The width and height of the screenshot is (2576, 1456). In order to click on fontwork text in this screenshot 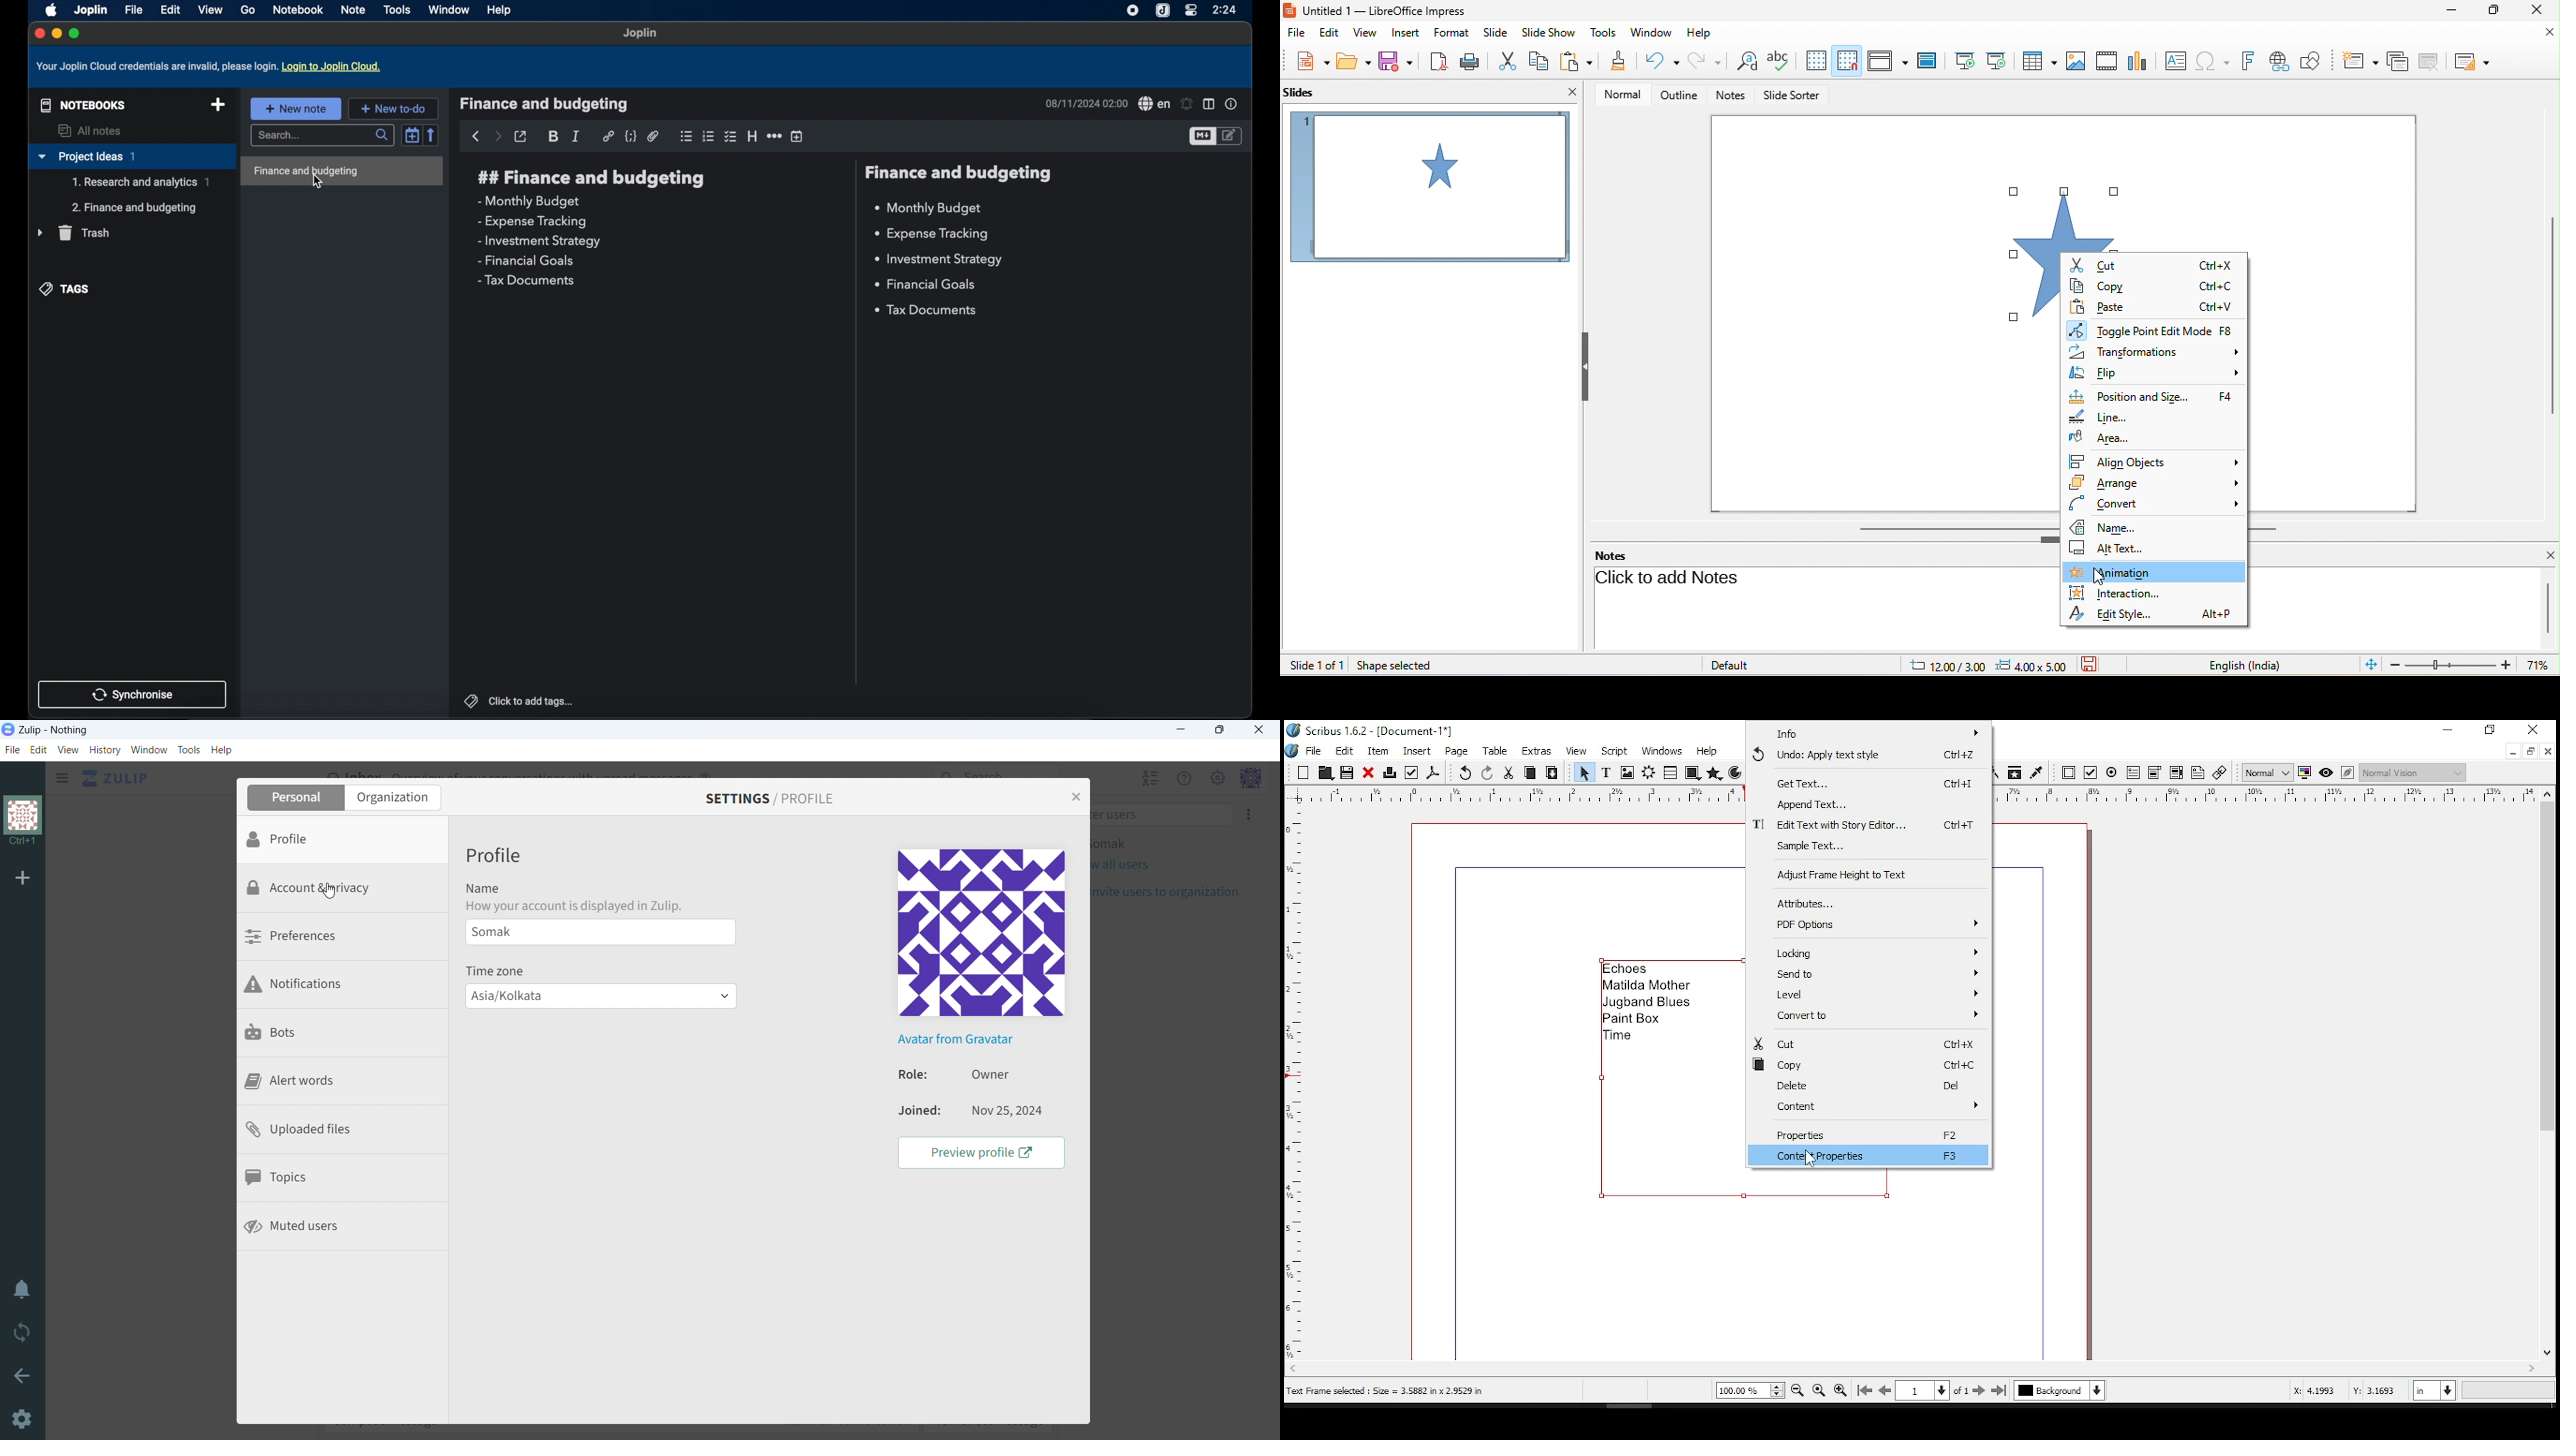, I will do `click(2247, 62)`.